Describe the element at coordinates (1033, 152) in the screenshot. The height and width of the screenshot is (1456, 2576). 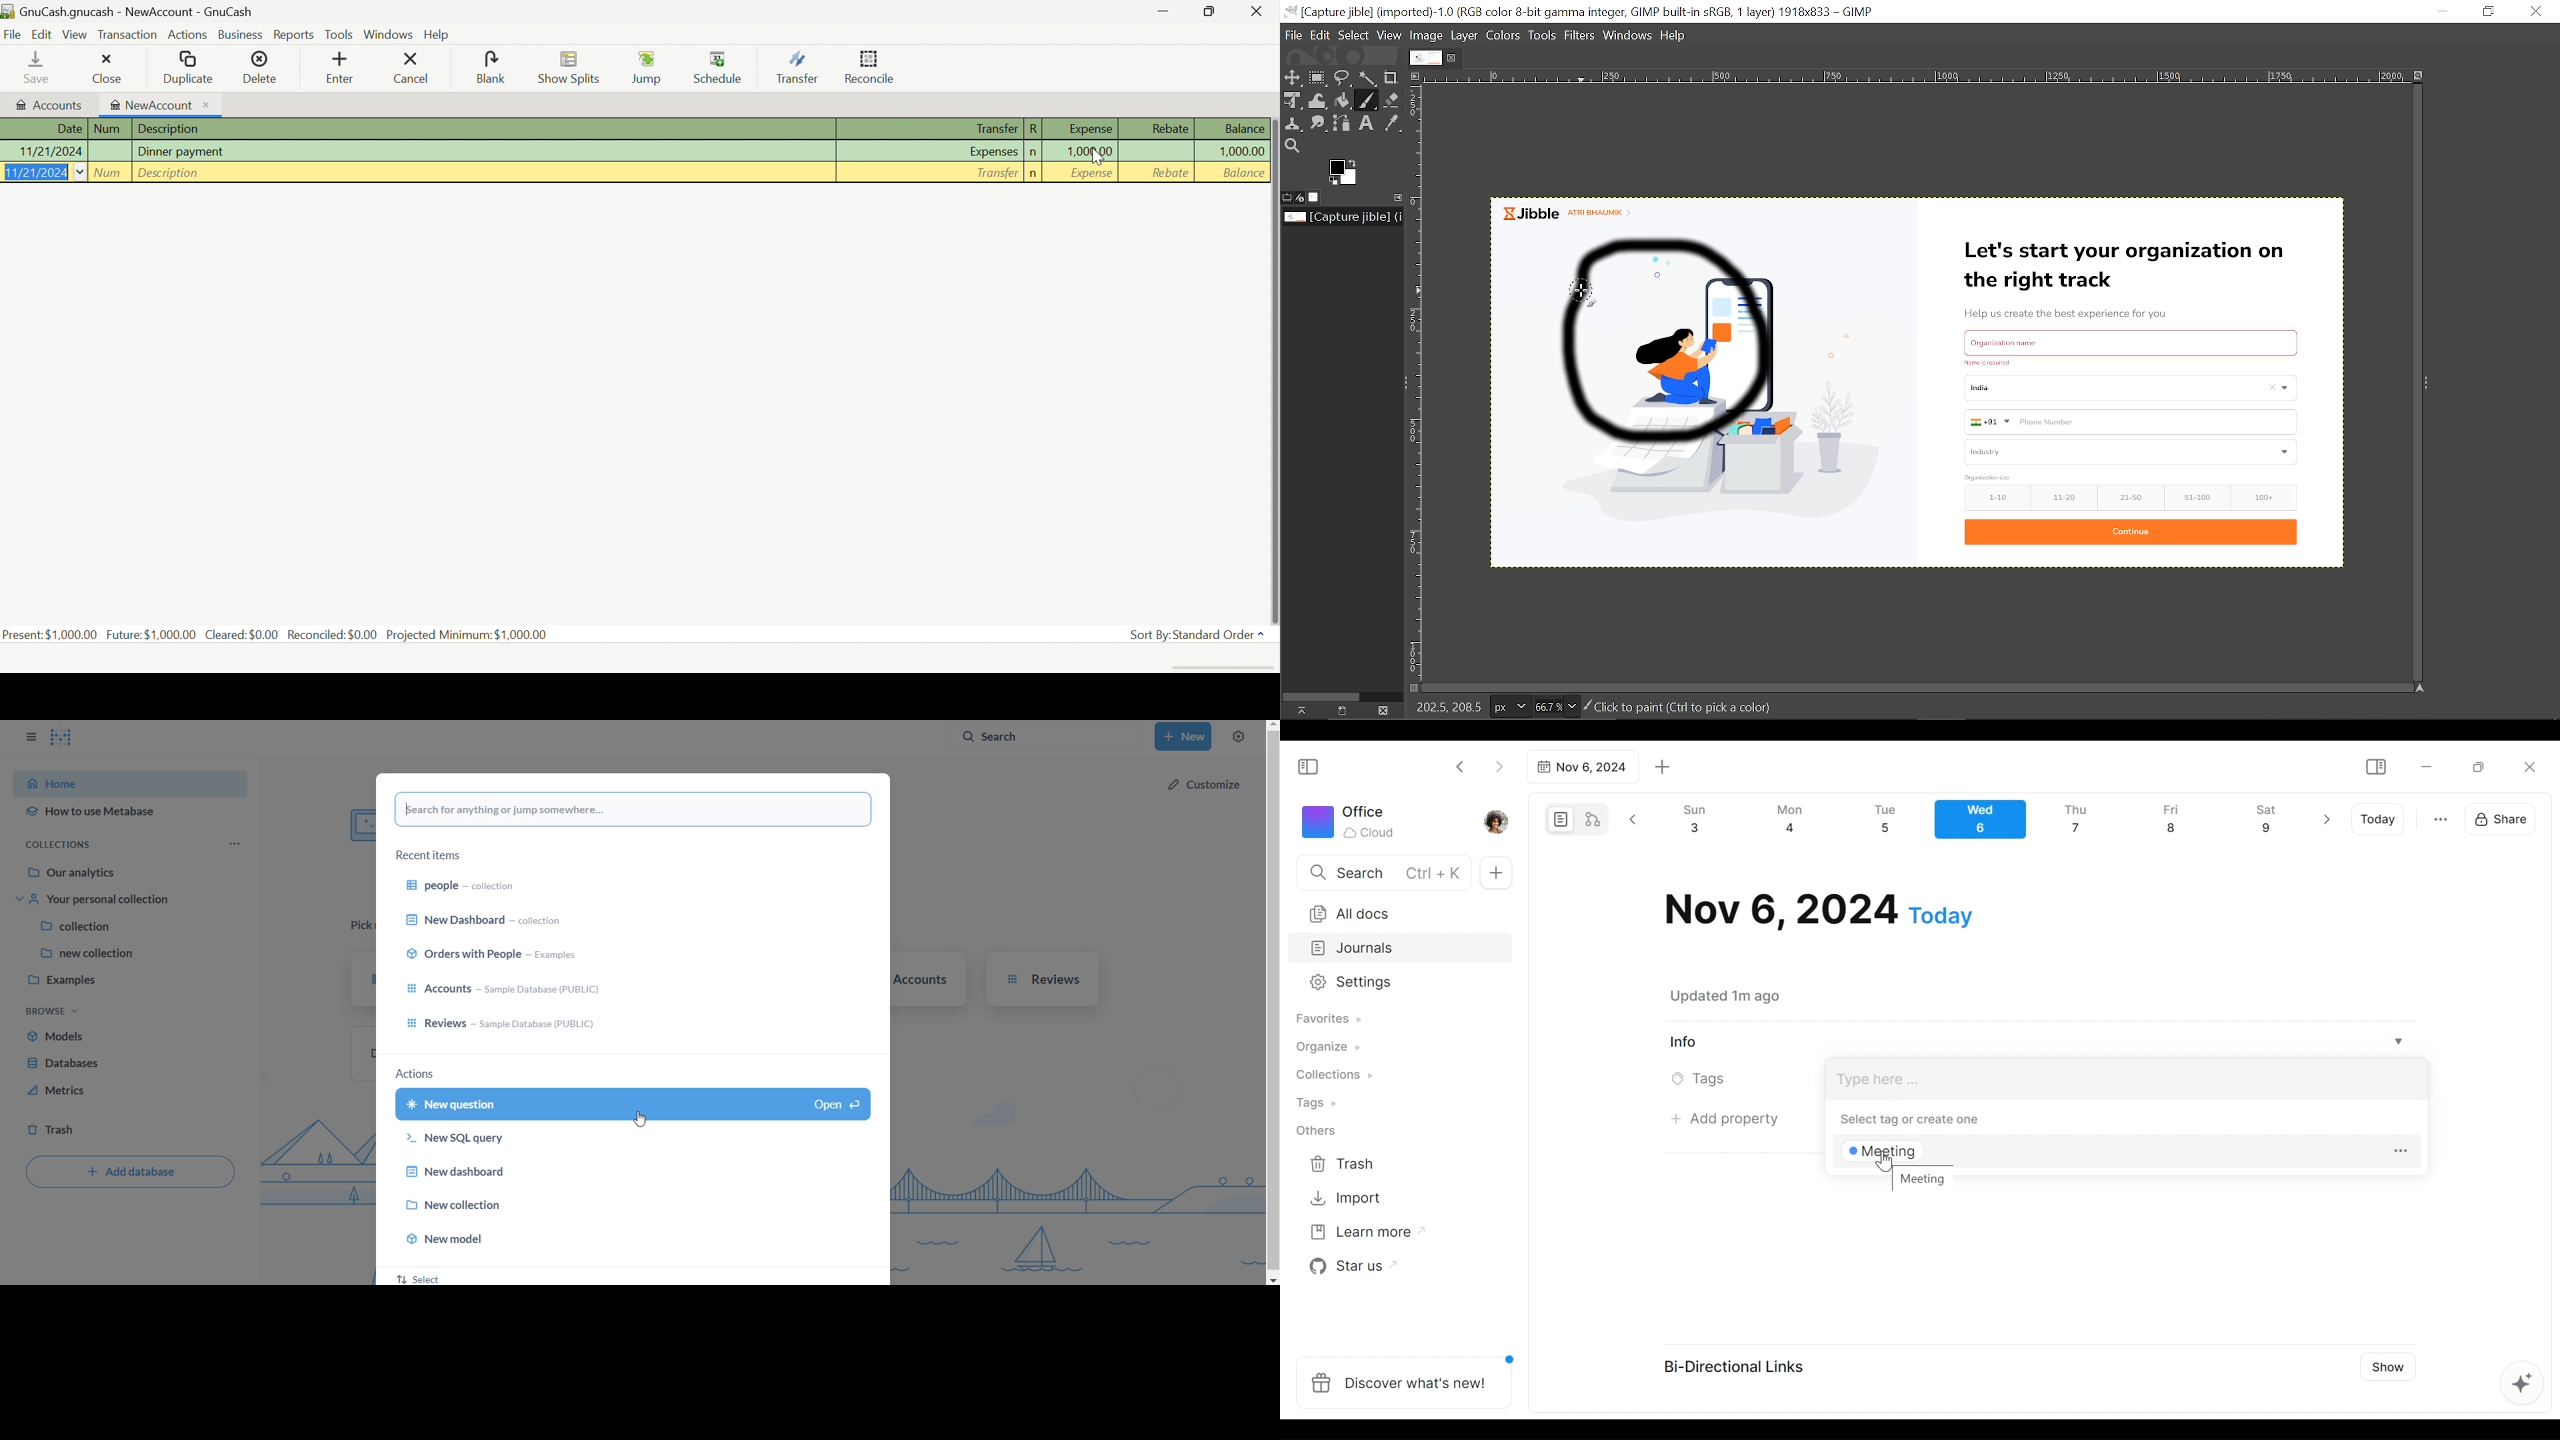
I see `n` at that location.